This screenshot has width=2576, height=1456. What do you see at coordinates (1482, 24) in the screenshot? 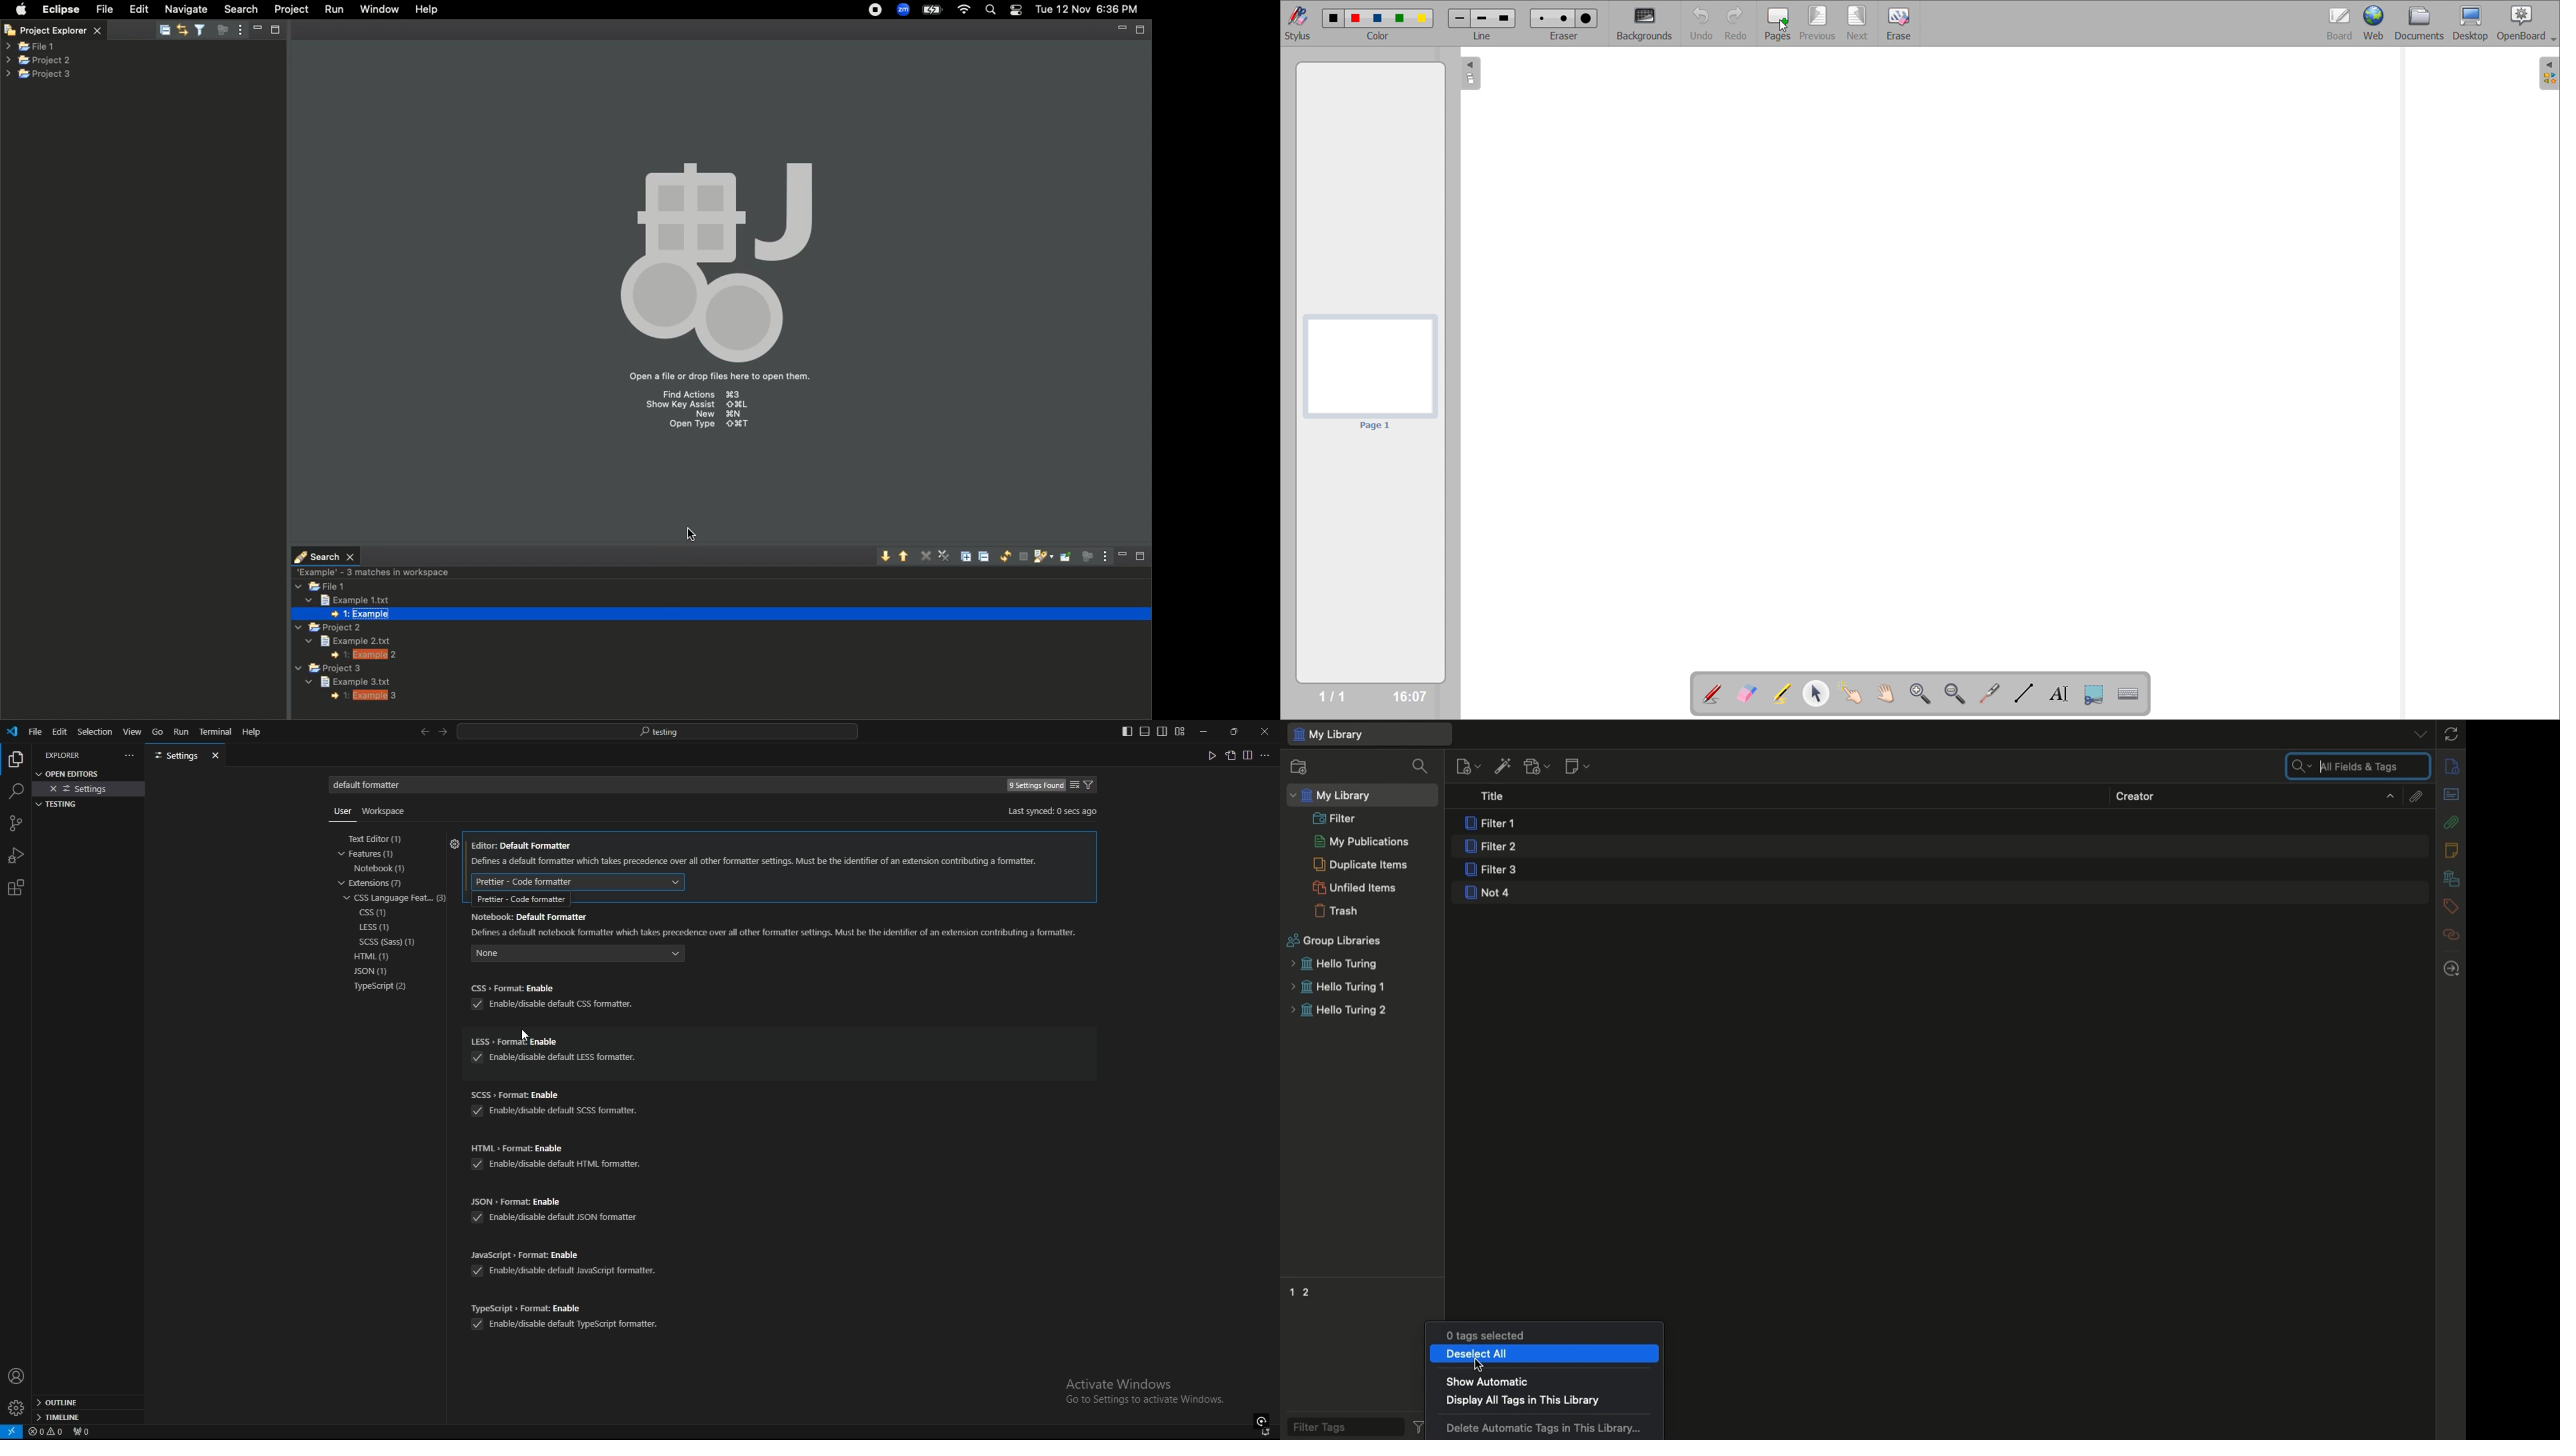
I see `line` at bounding box center [1482, 24].